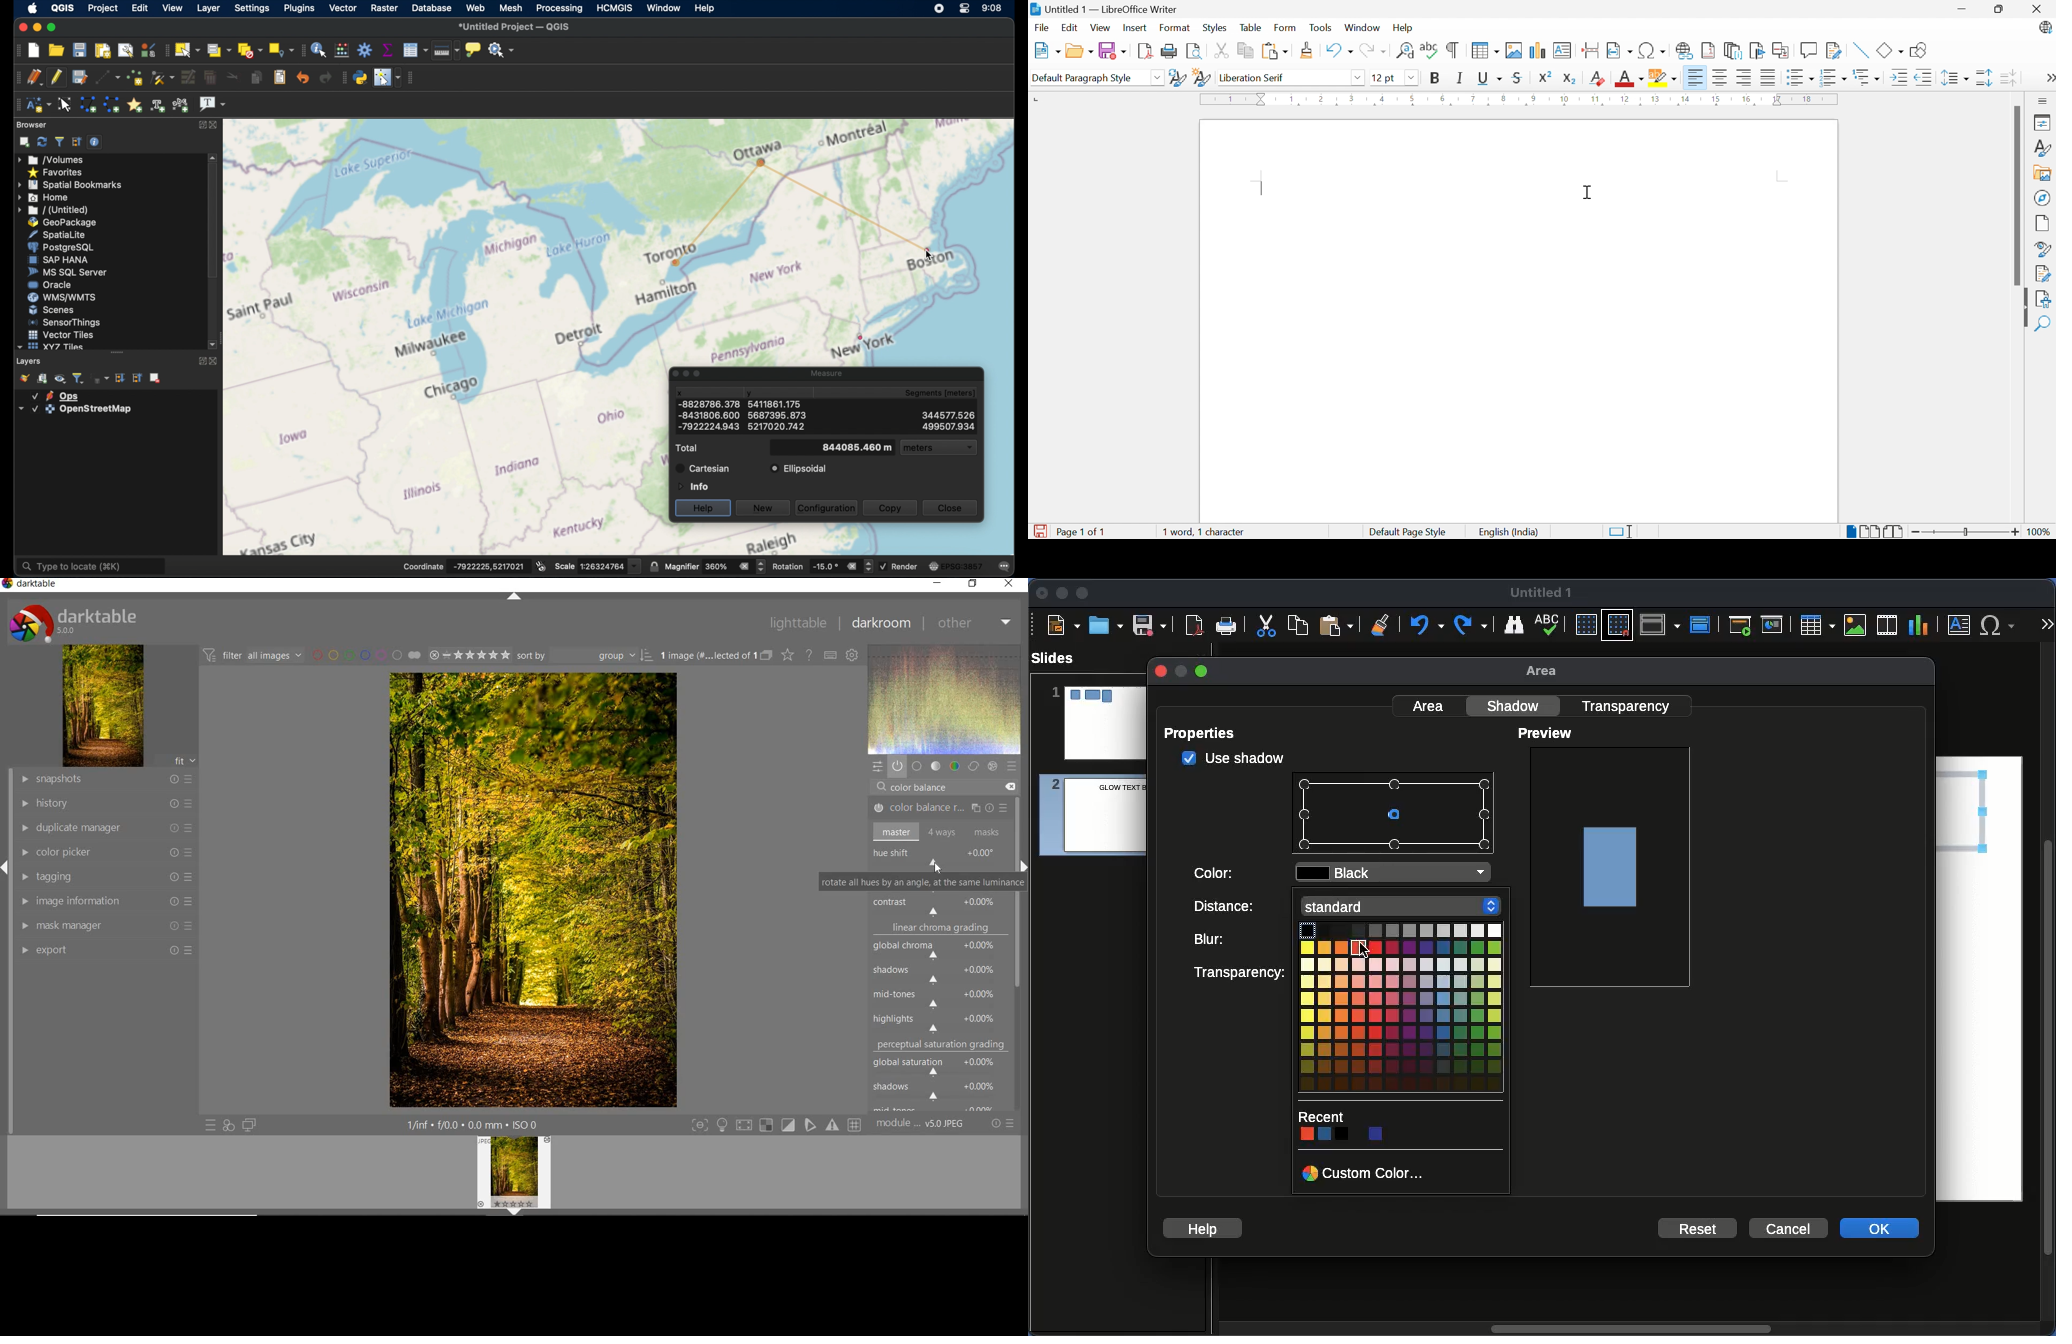 Image resolution: width=2072 pixels, height=1344 pixels. What do you see at coordinates (1084, 532) in the screenshot?
I see `Page 1 of 1` at bounding box center [1084, 532].